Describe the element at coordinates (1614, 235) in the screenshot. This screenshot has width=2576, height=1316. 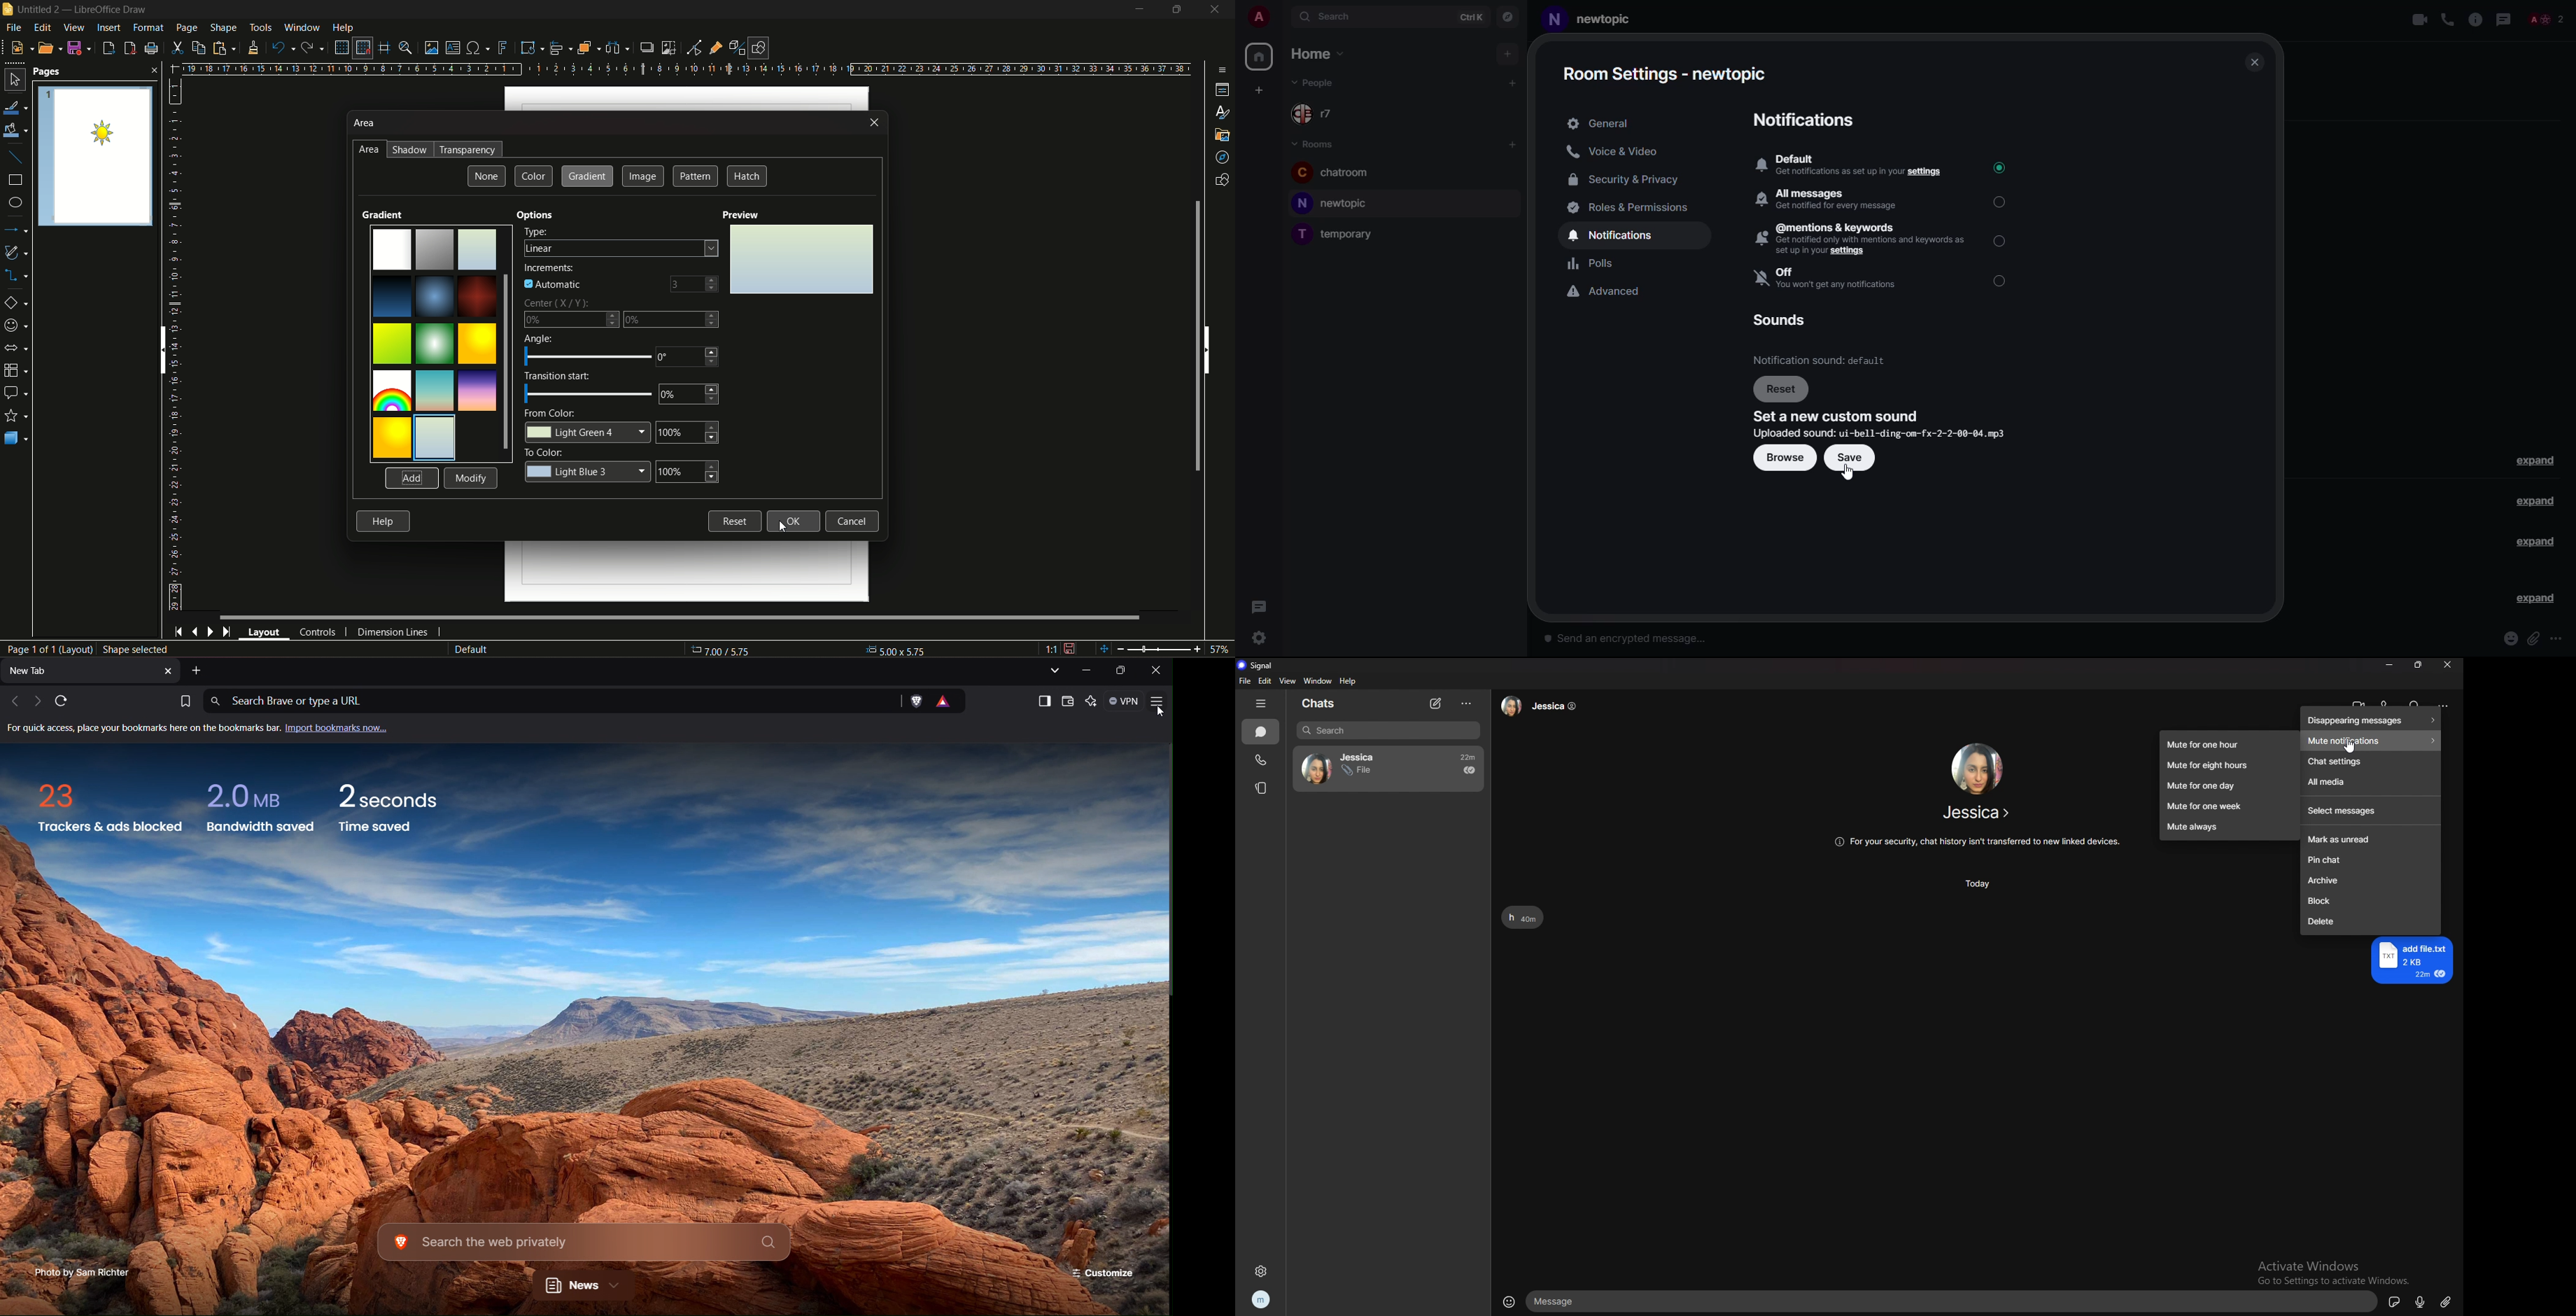
I see `notifications` at that location.